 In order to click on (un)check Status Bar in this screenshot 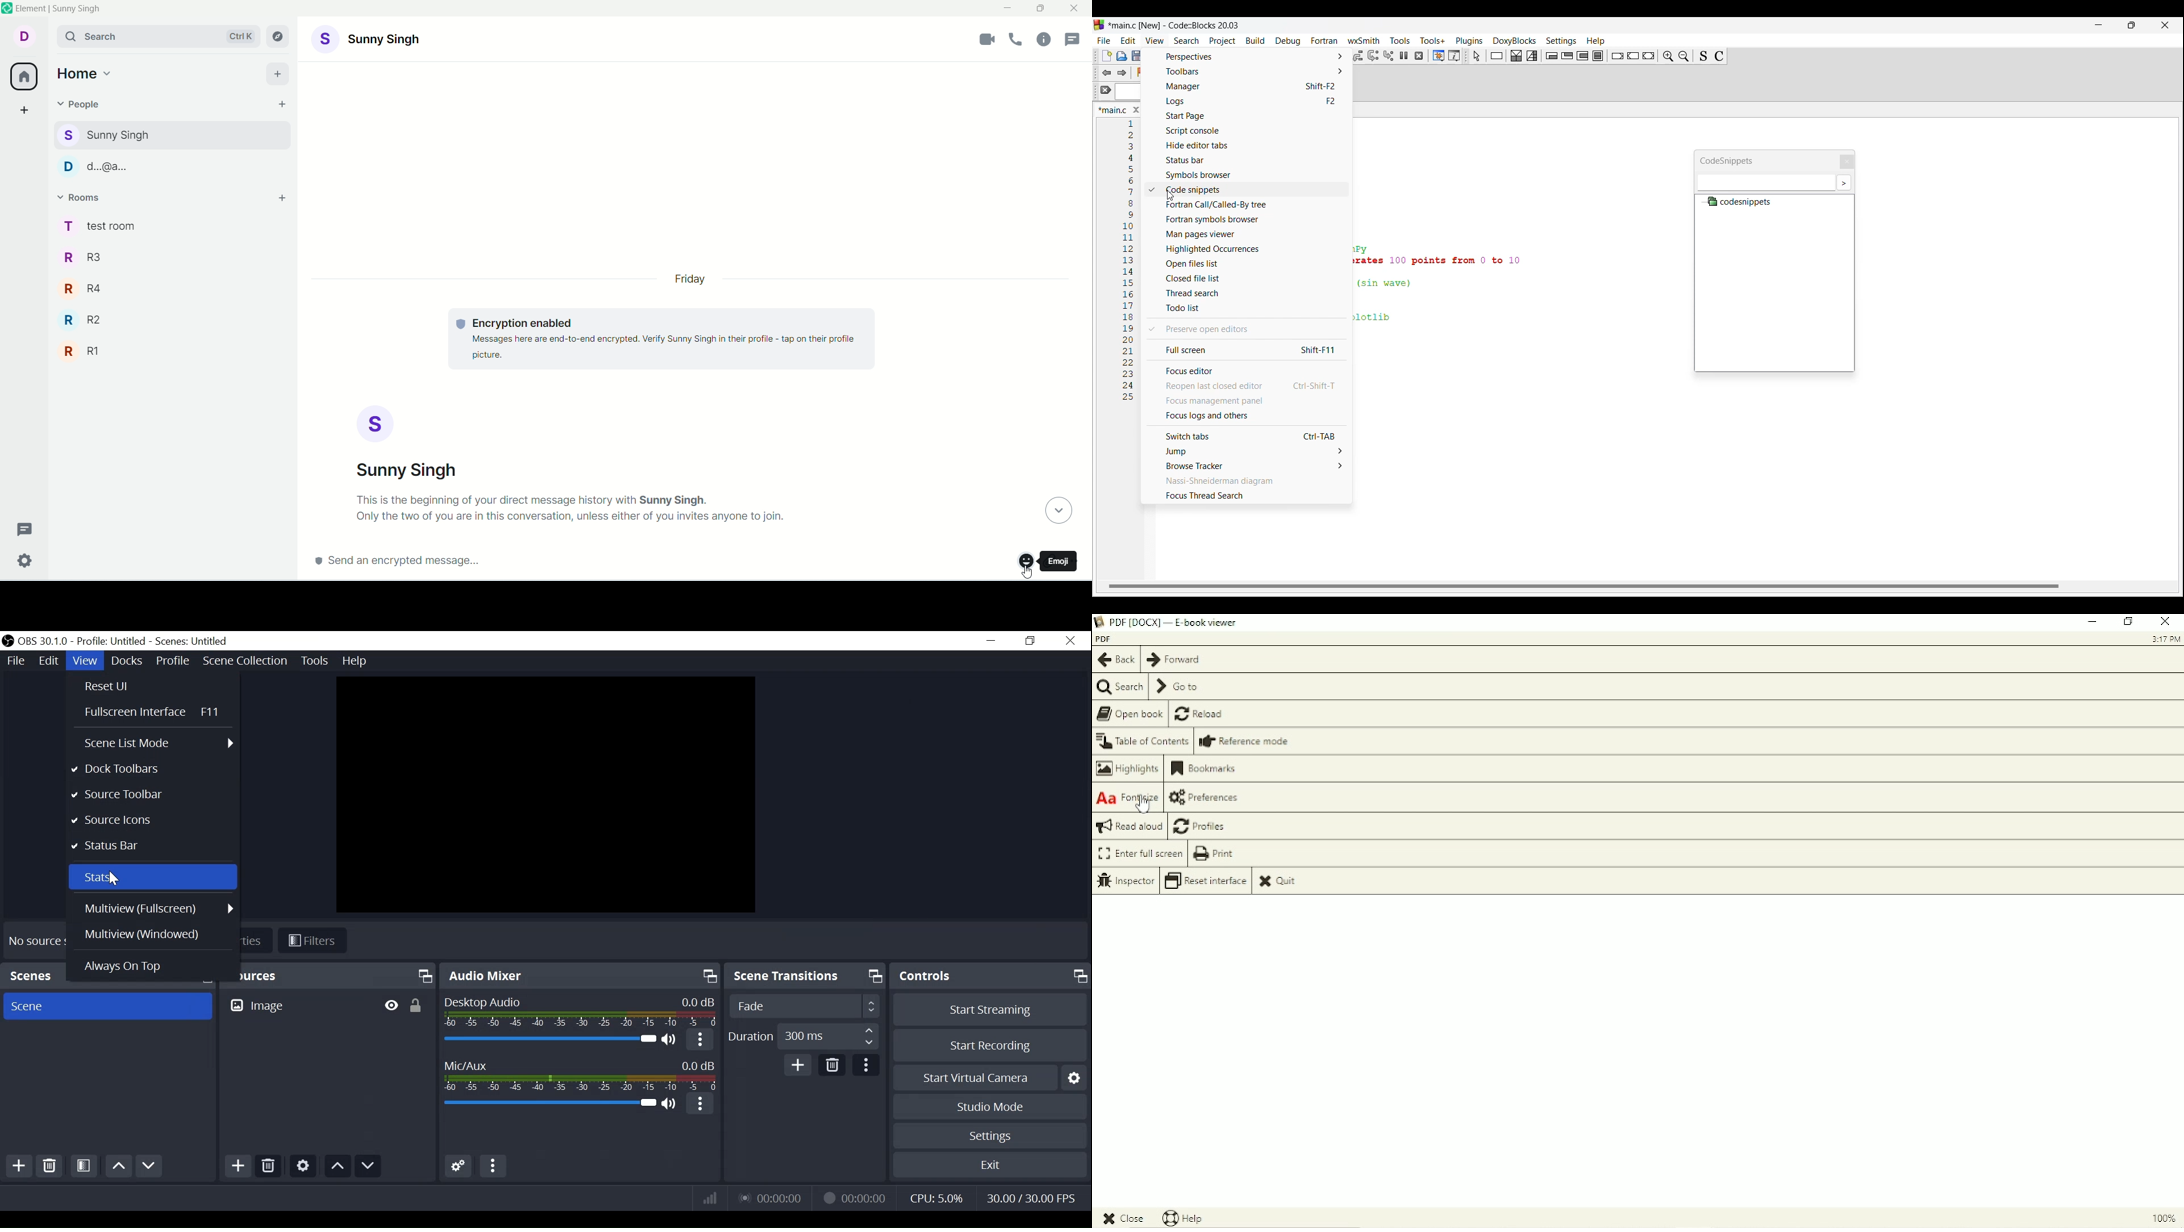, I will do `click(151, 846)`.